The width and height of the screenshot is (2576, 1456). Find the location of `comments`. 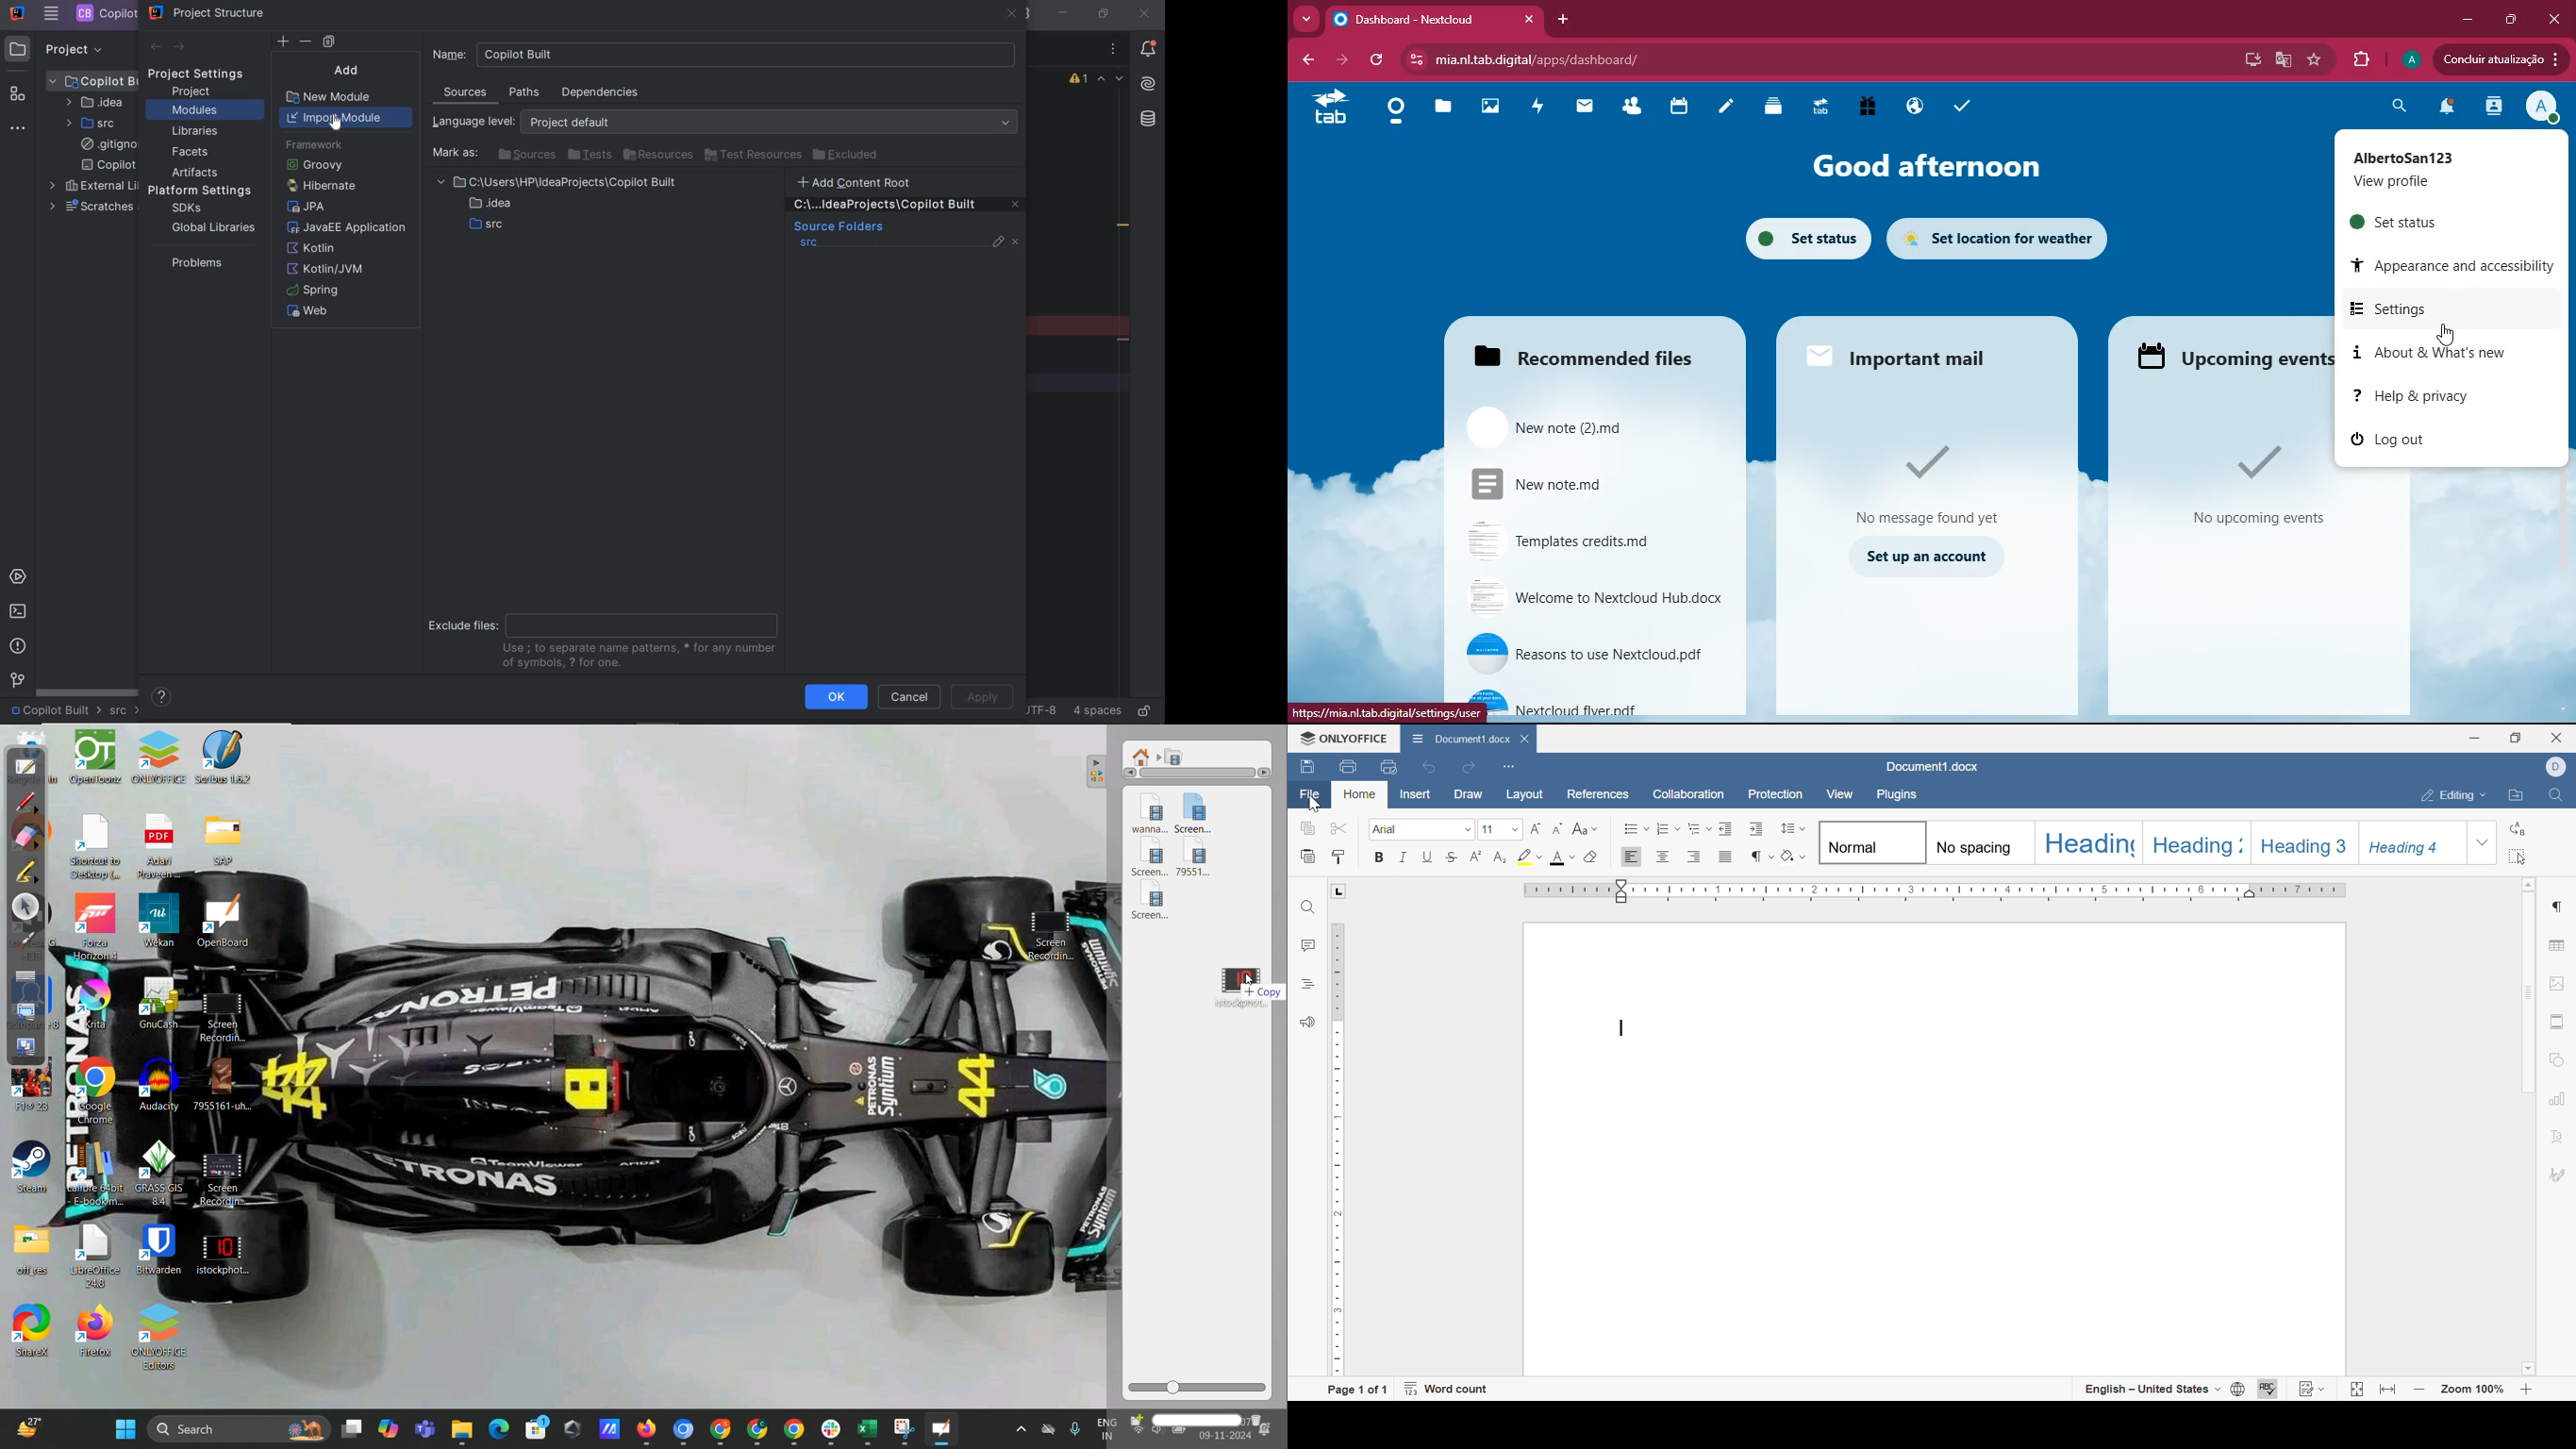

comments is located at coordinates (1307, 943).